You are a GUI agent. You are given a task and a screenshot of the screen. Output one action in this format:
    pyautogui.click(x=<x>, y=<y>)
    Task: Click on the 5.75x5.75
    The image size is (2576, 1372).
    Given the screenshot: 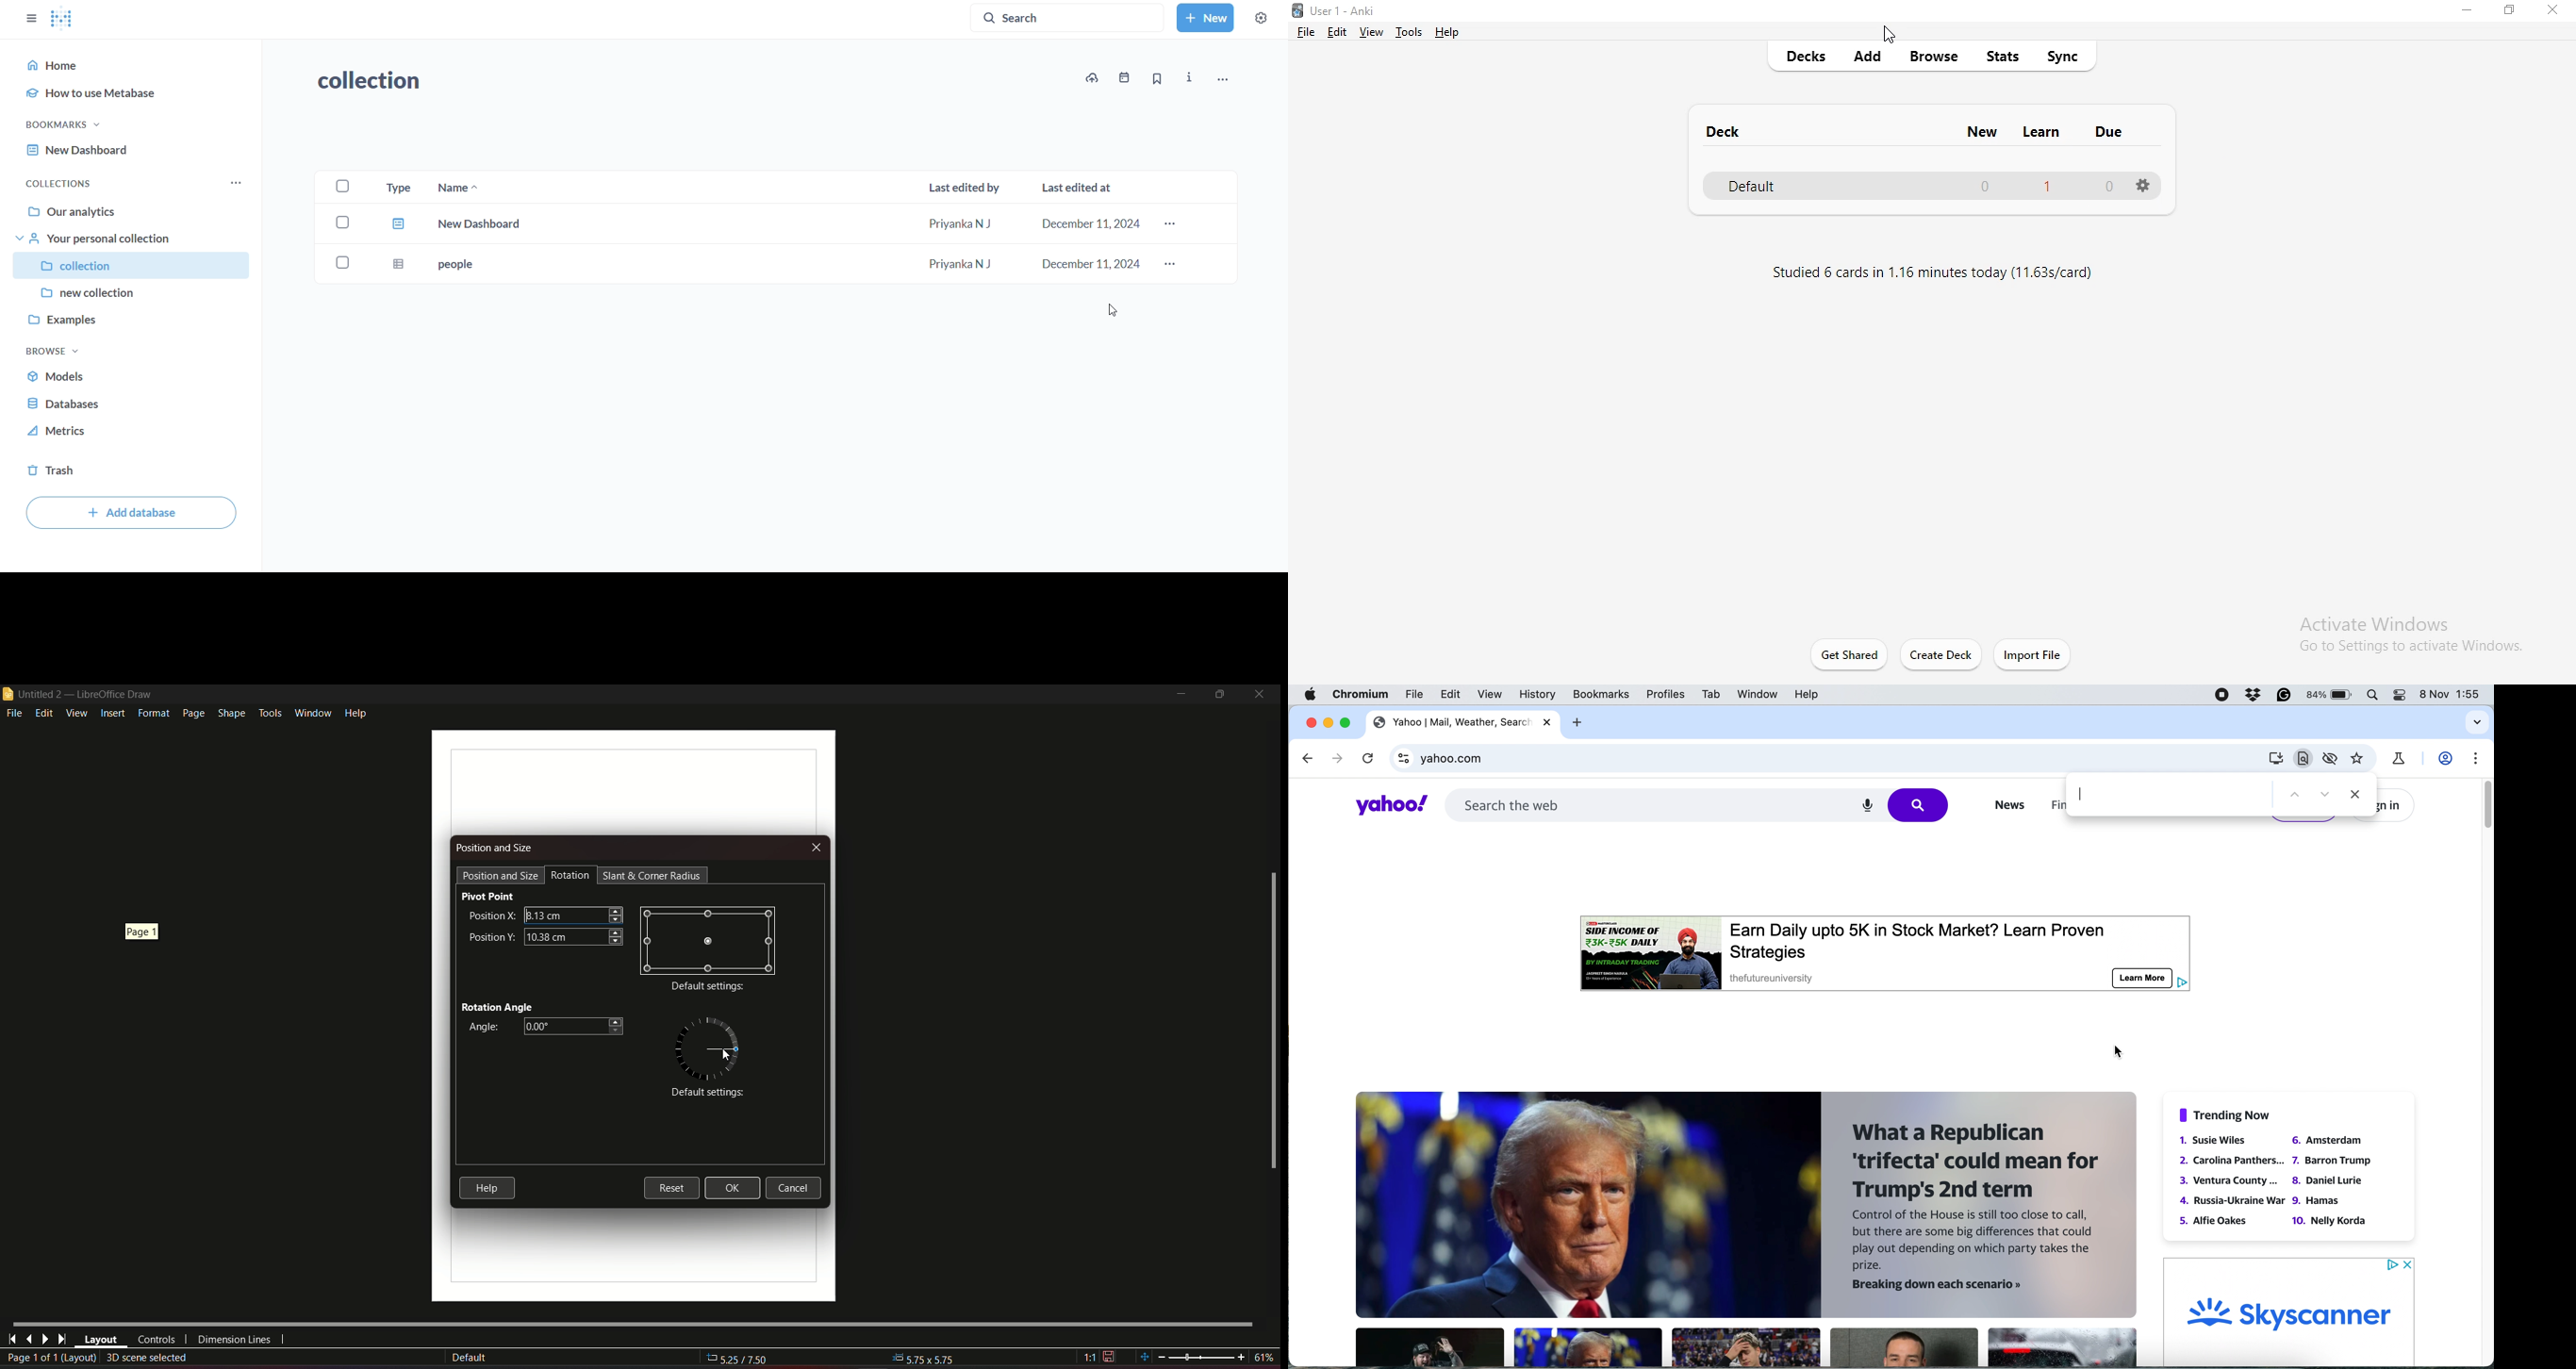 What is the action you would take?
    pyautogui.click(x=925, y=1357)
    